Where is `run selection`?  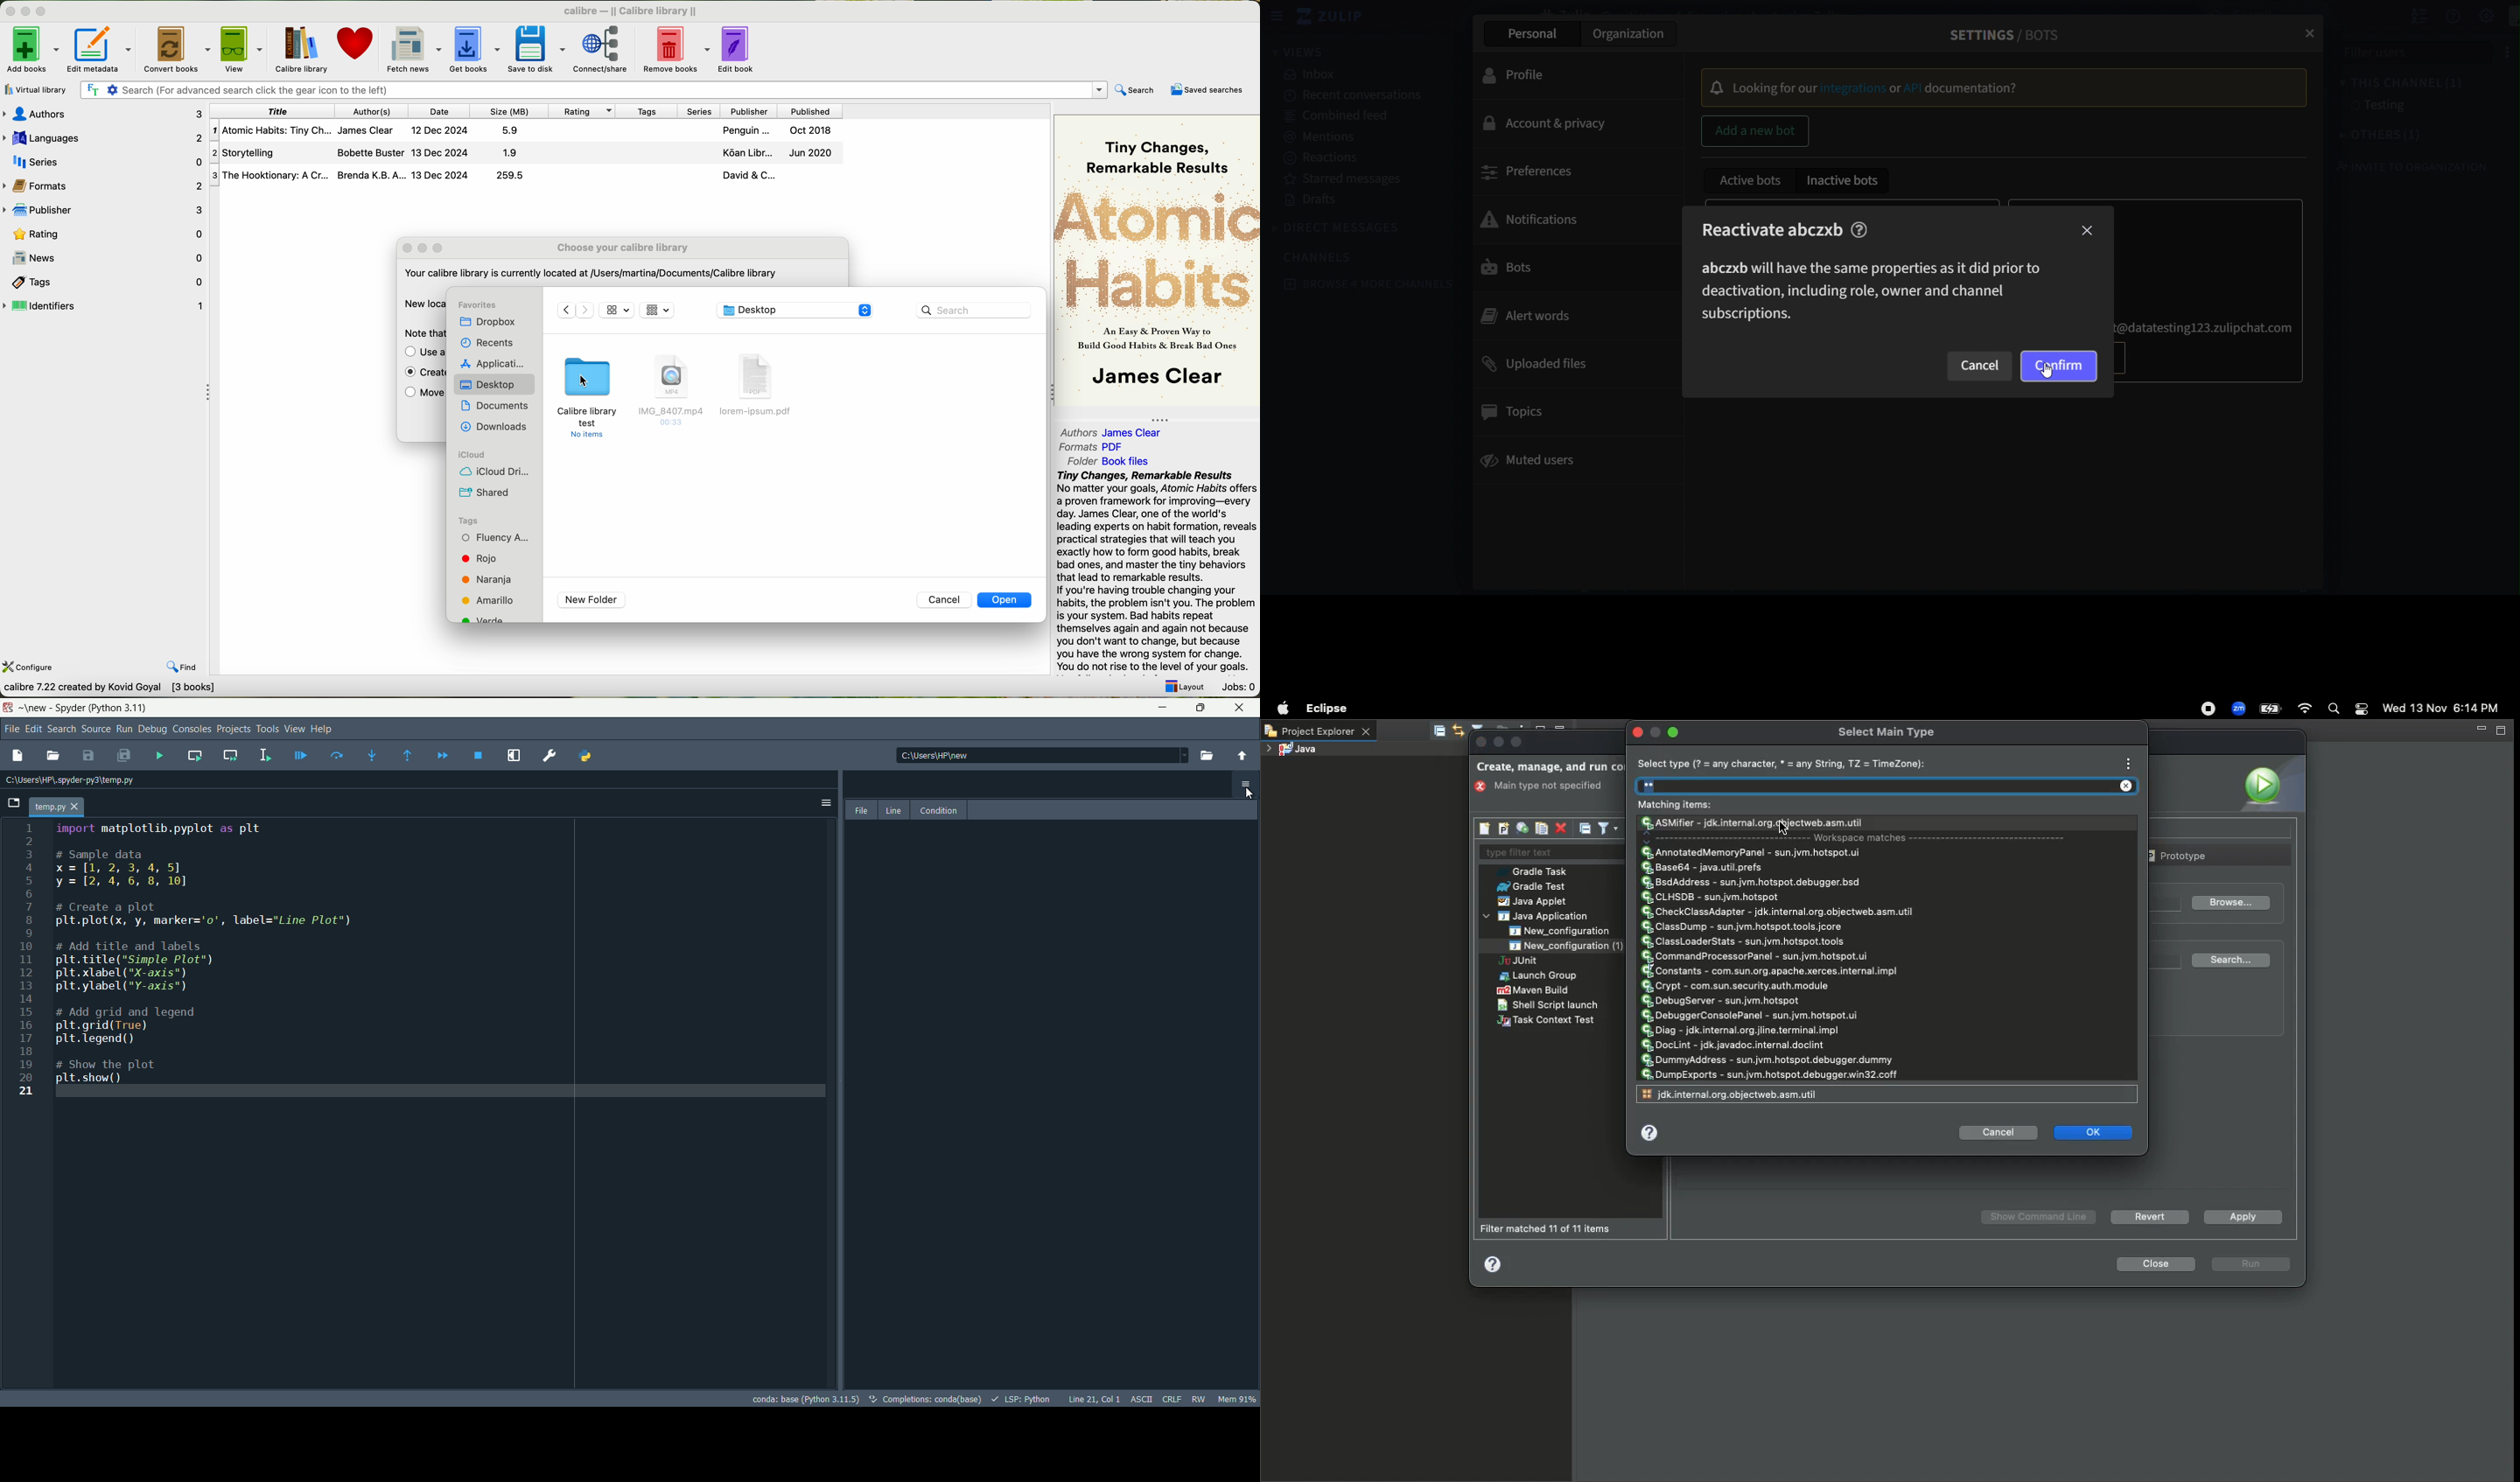 run selection is located at coordinates (264, 755).